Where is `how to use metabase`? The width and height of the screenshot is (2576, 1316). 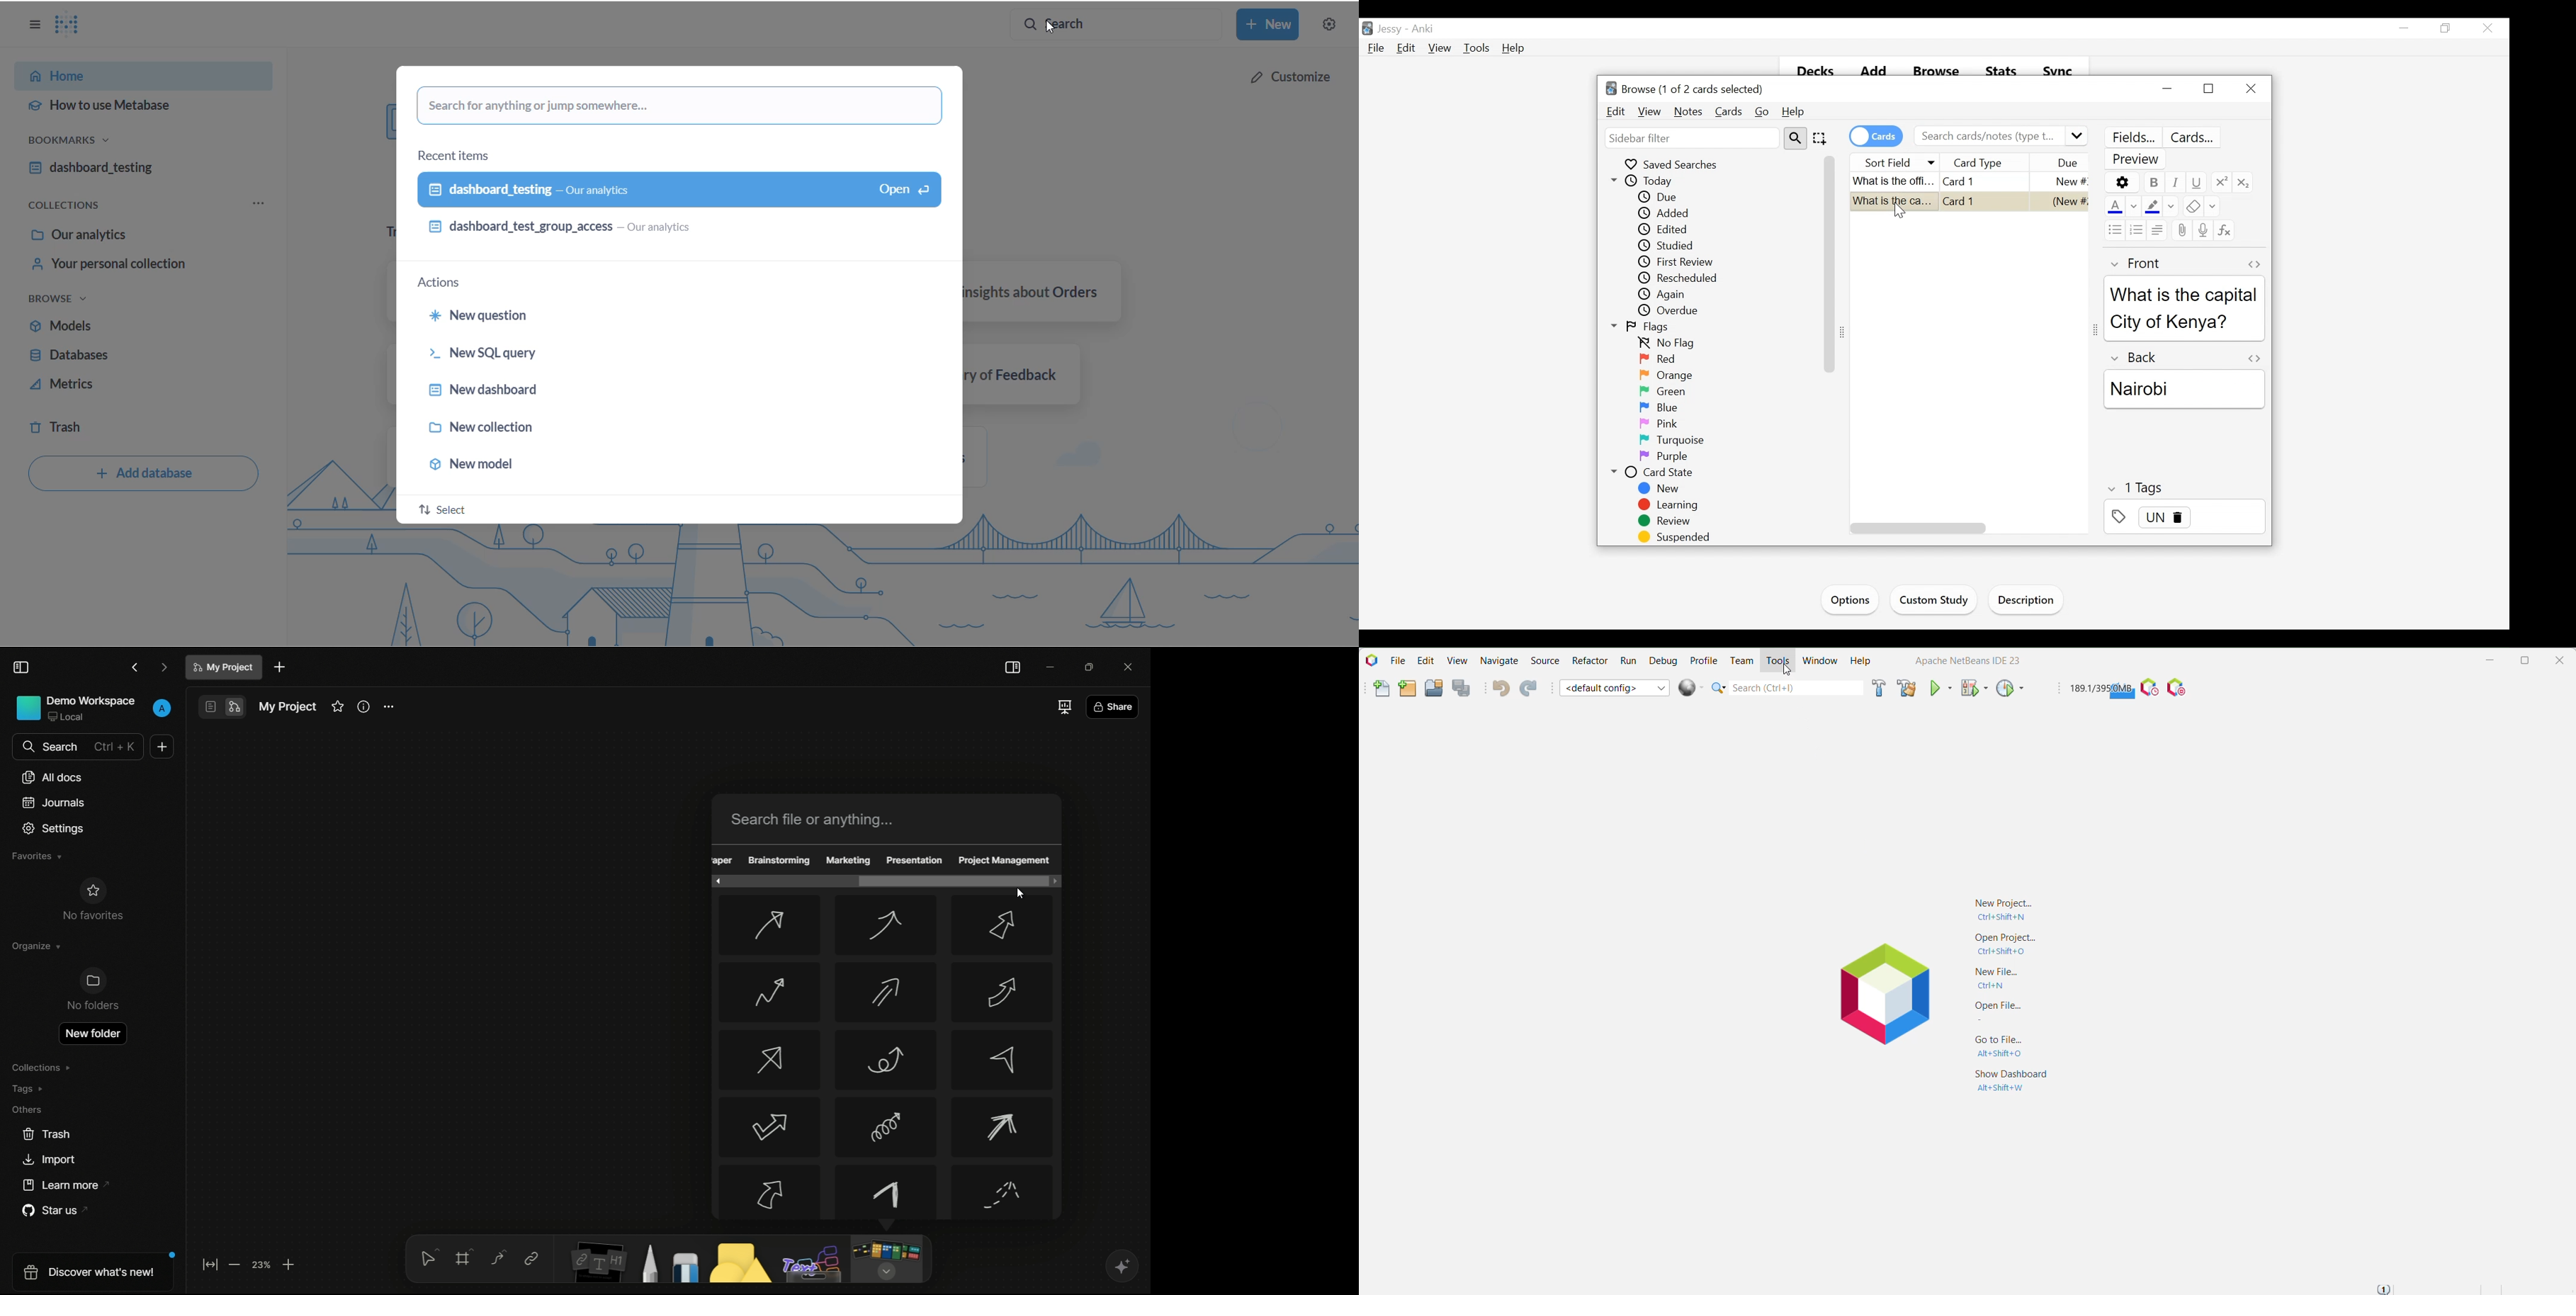 how to use metabase is located at coordinates (145, 107).